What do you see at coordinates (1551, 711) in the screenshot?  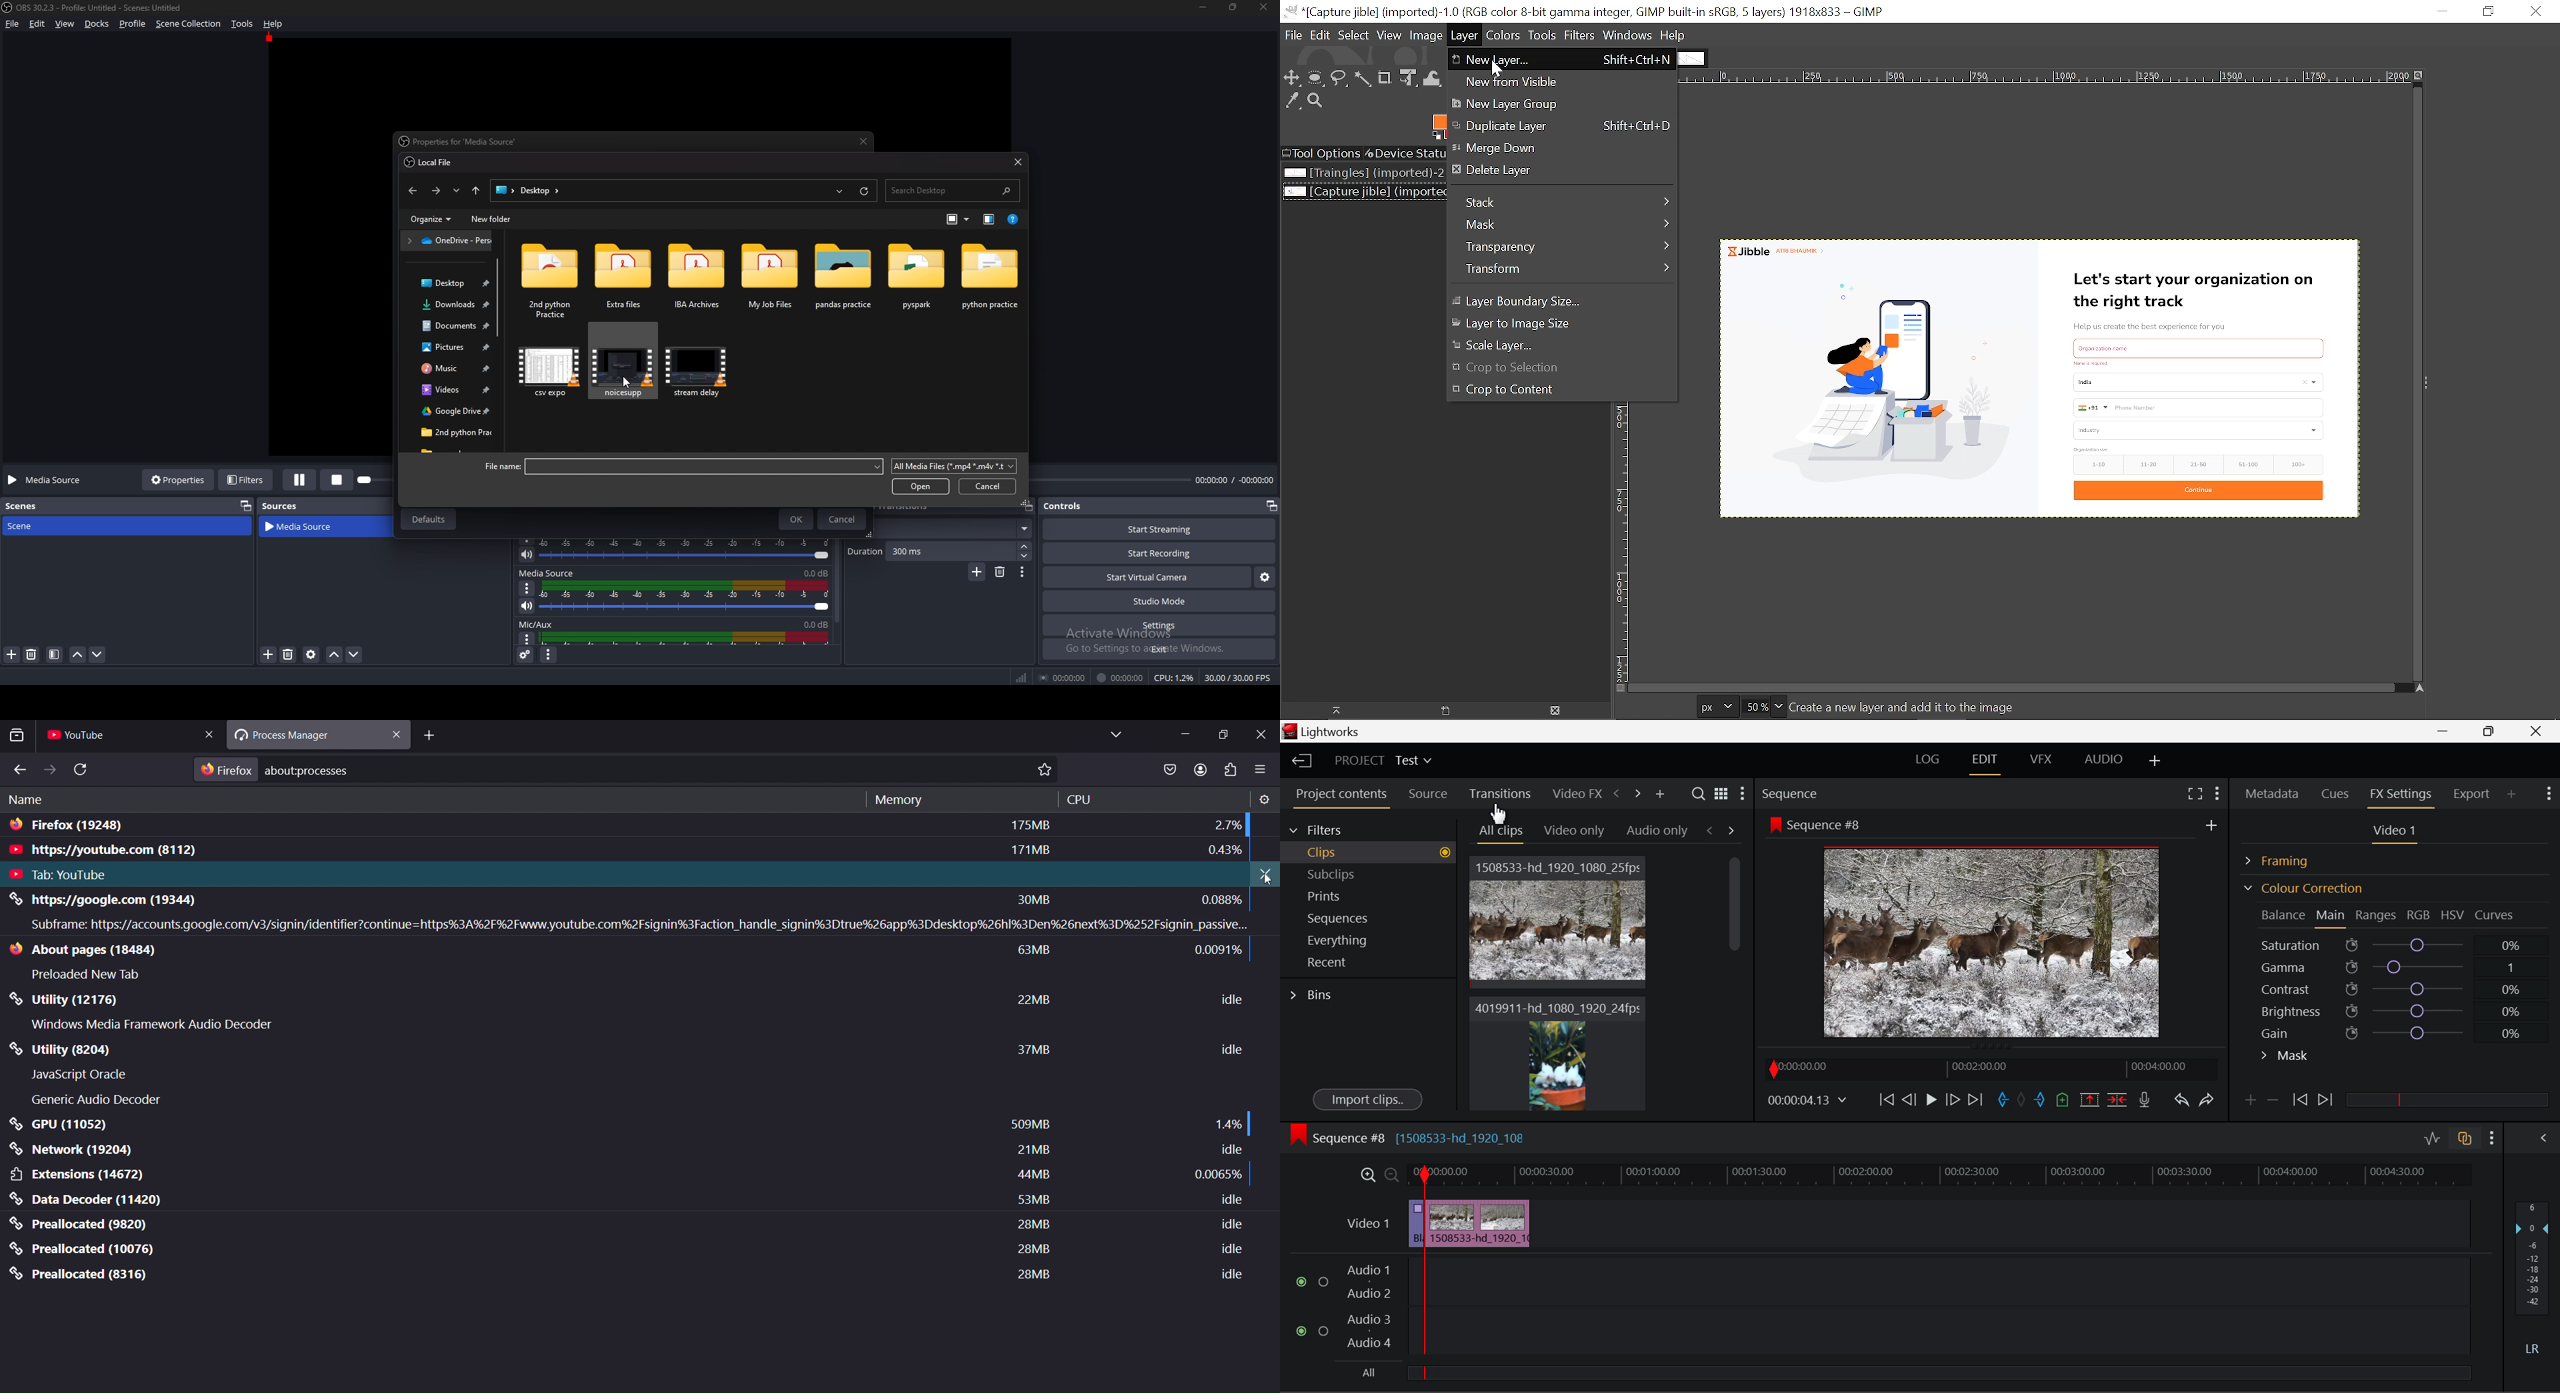 I see `Delete image` at bounding box center [1551, 711].